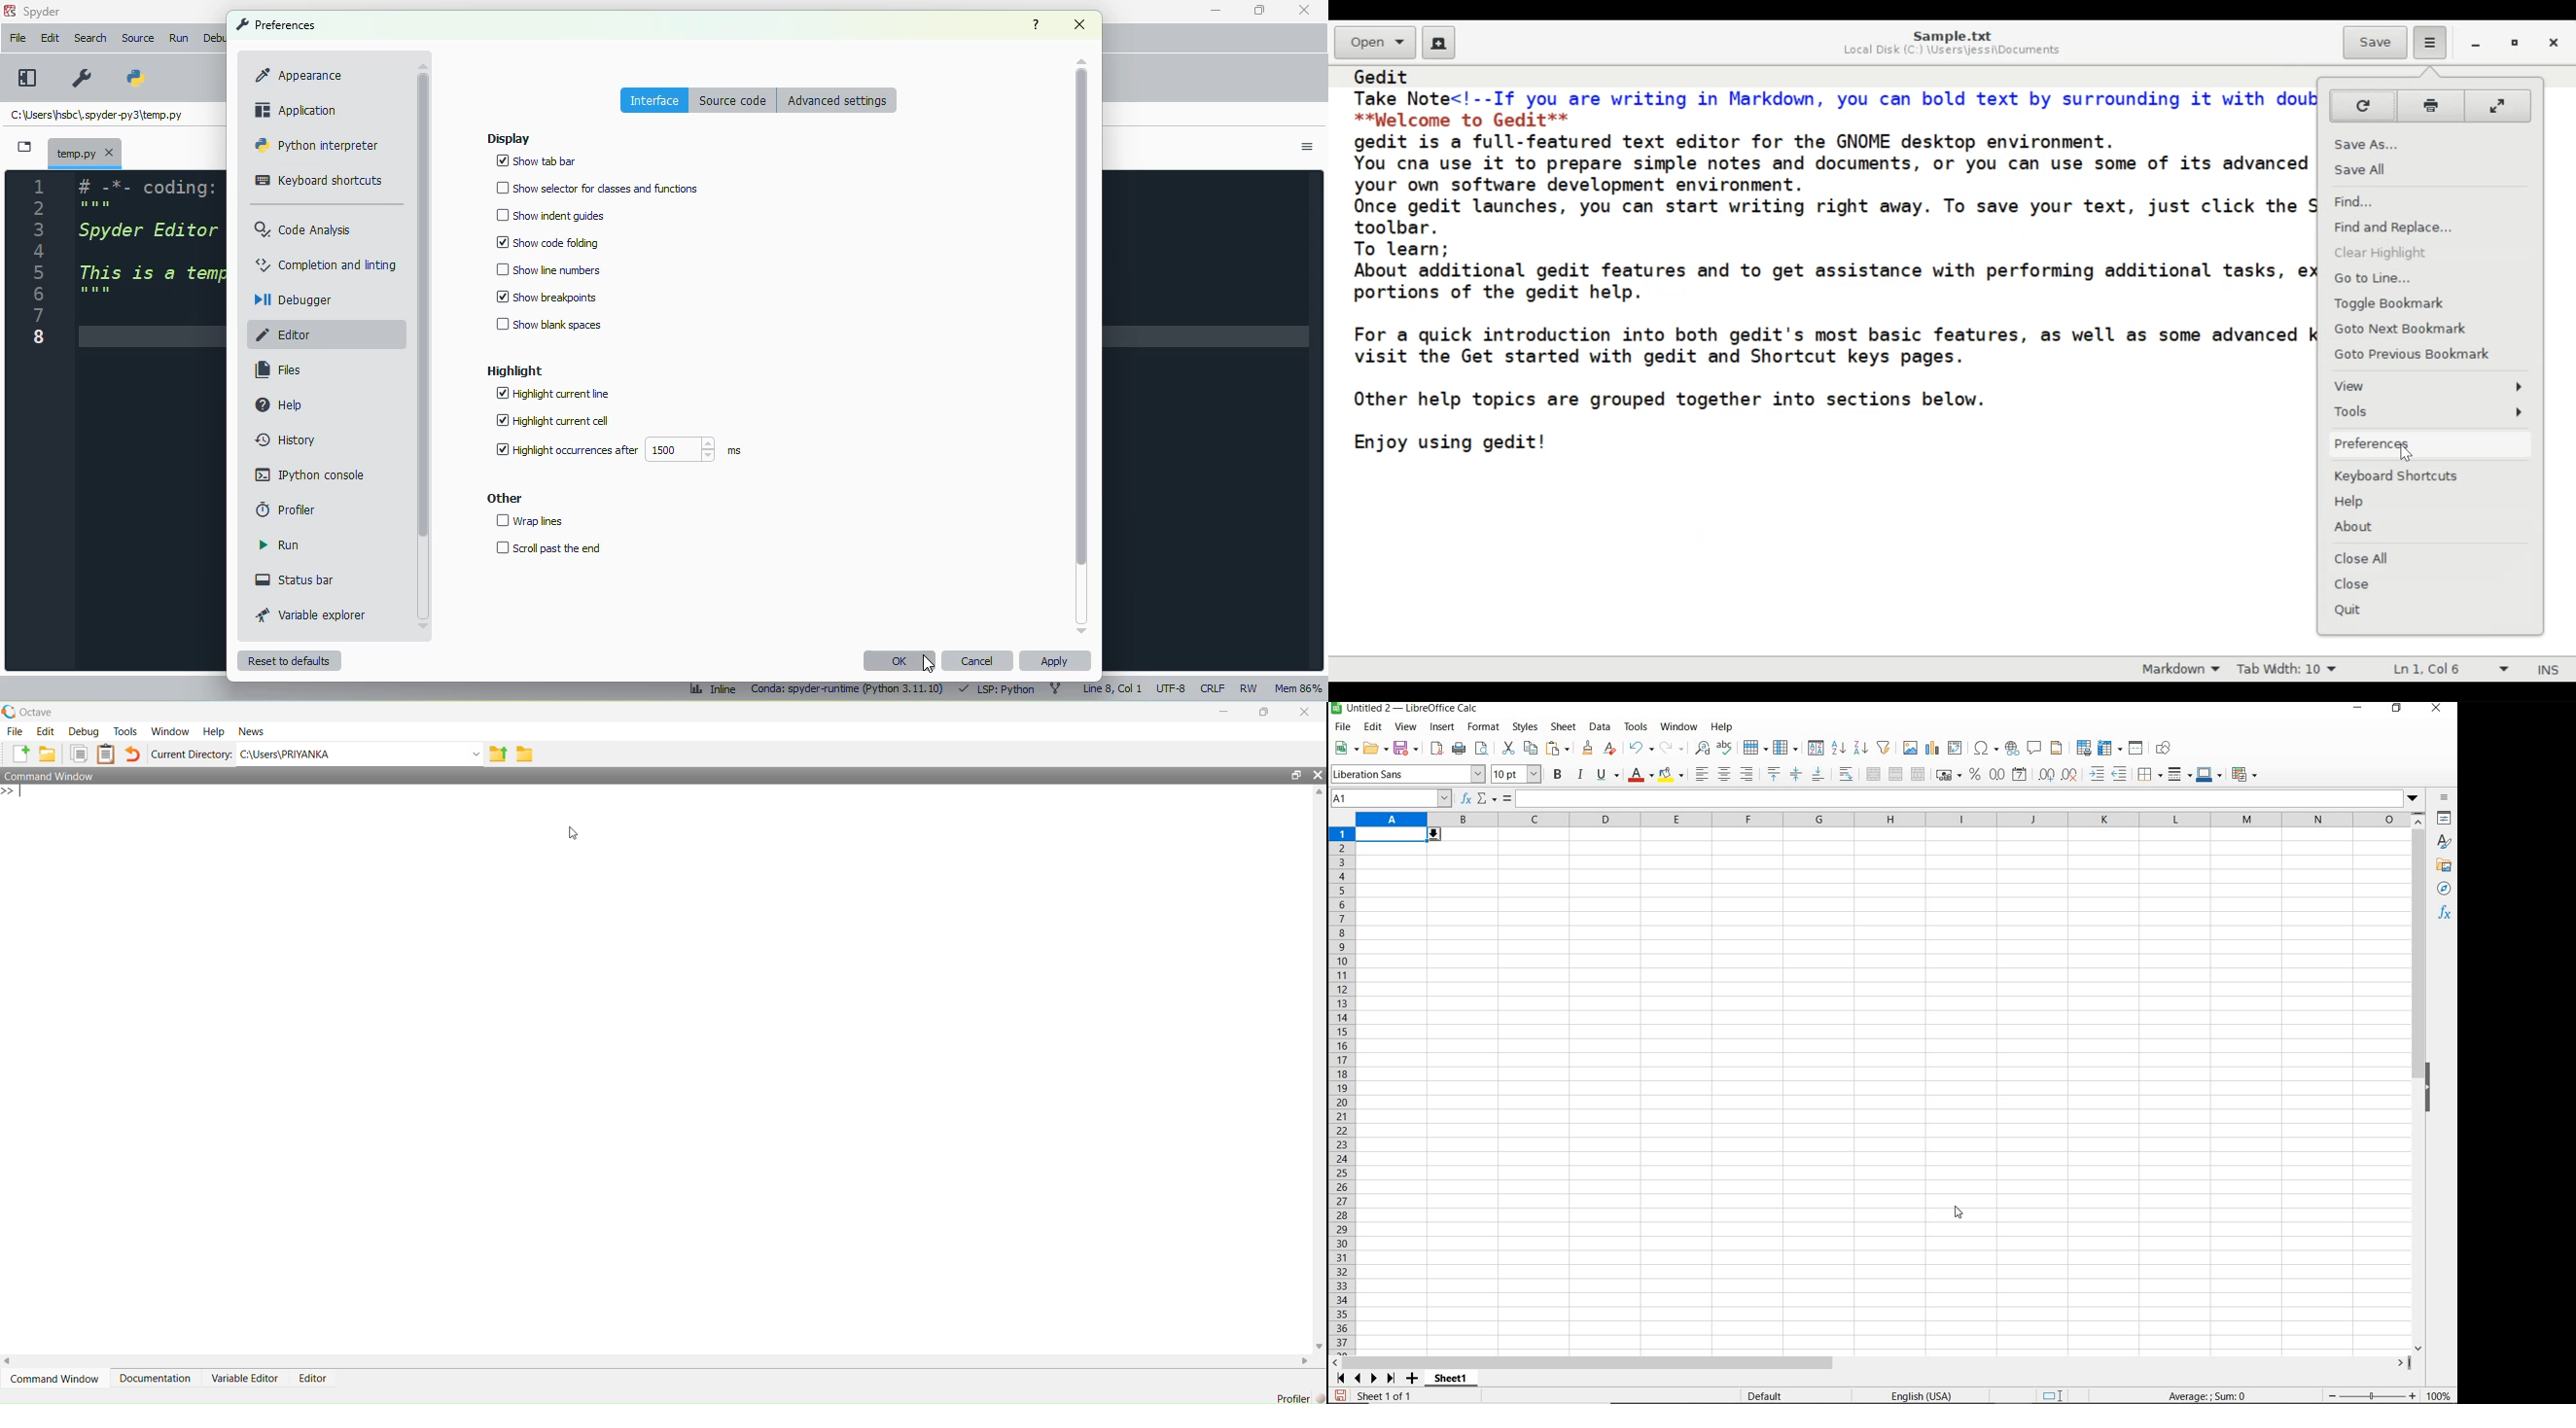  Describe the element at coordinates (139, 39) in the screenshot. I see `source` at that location.